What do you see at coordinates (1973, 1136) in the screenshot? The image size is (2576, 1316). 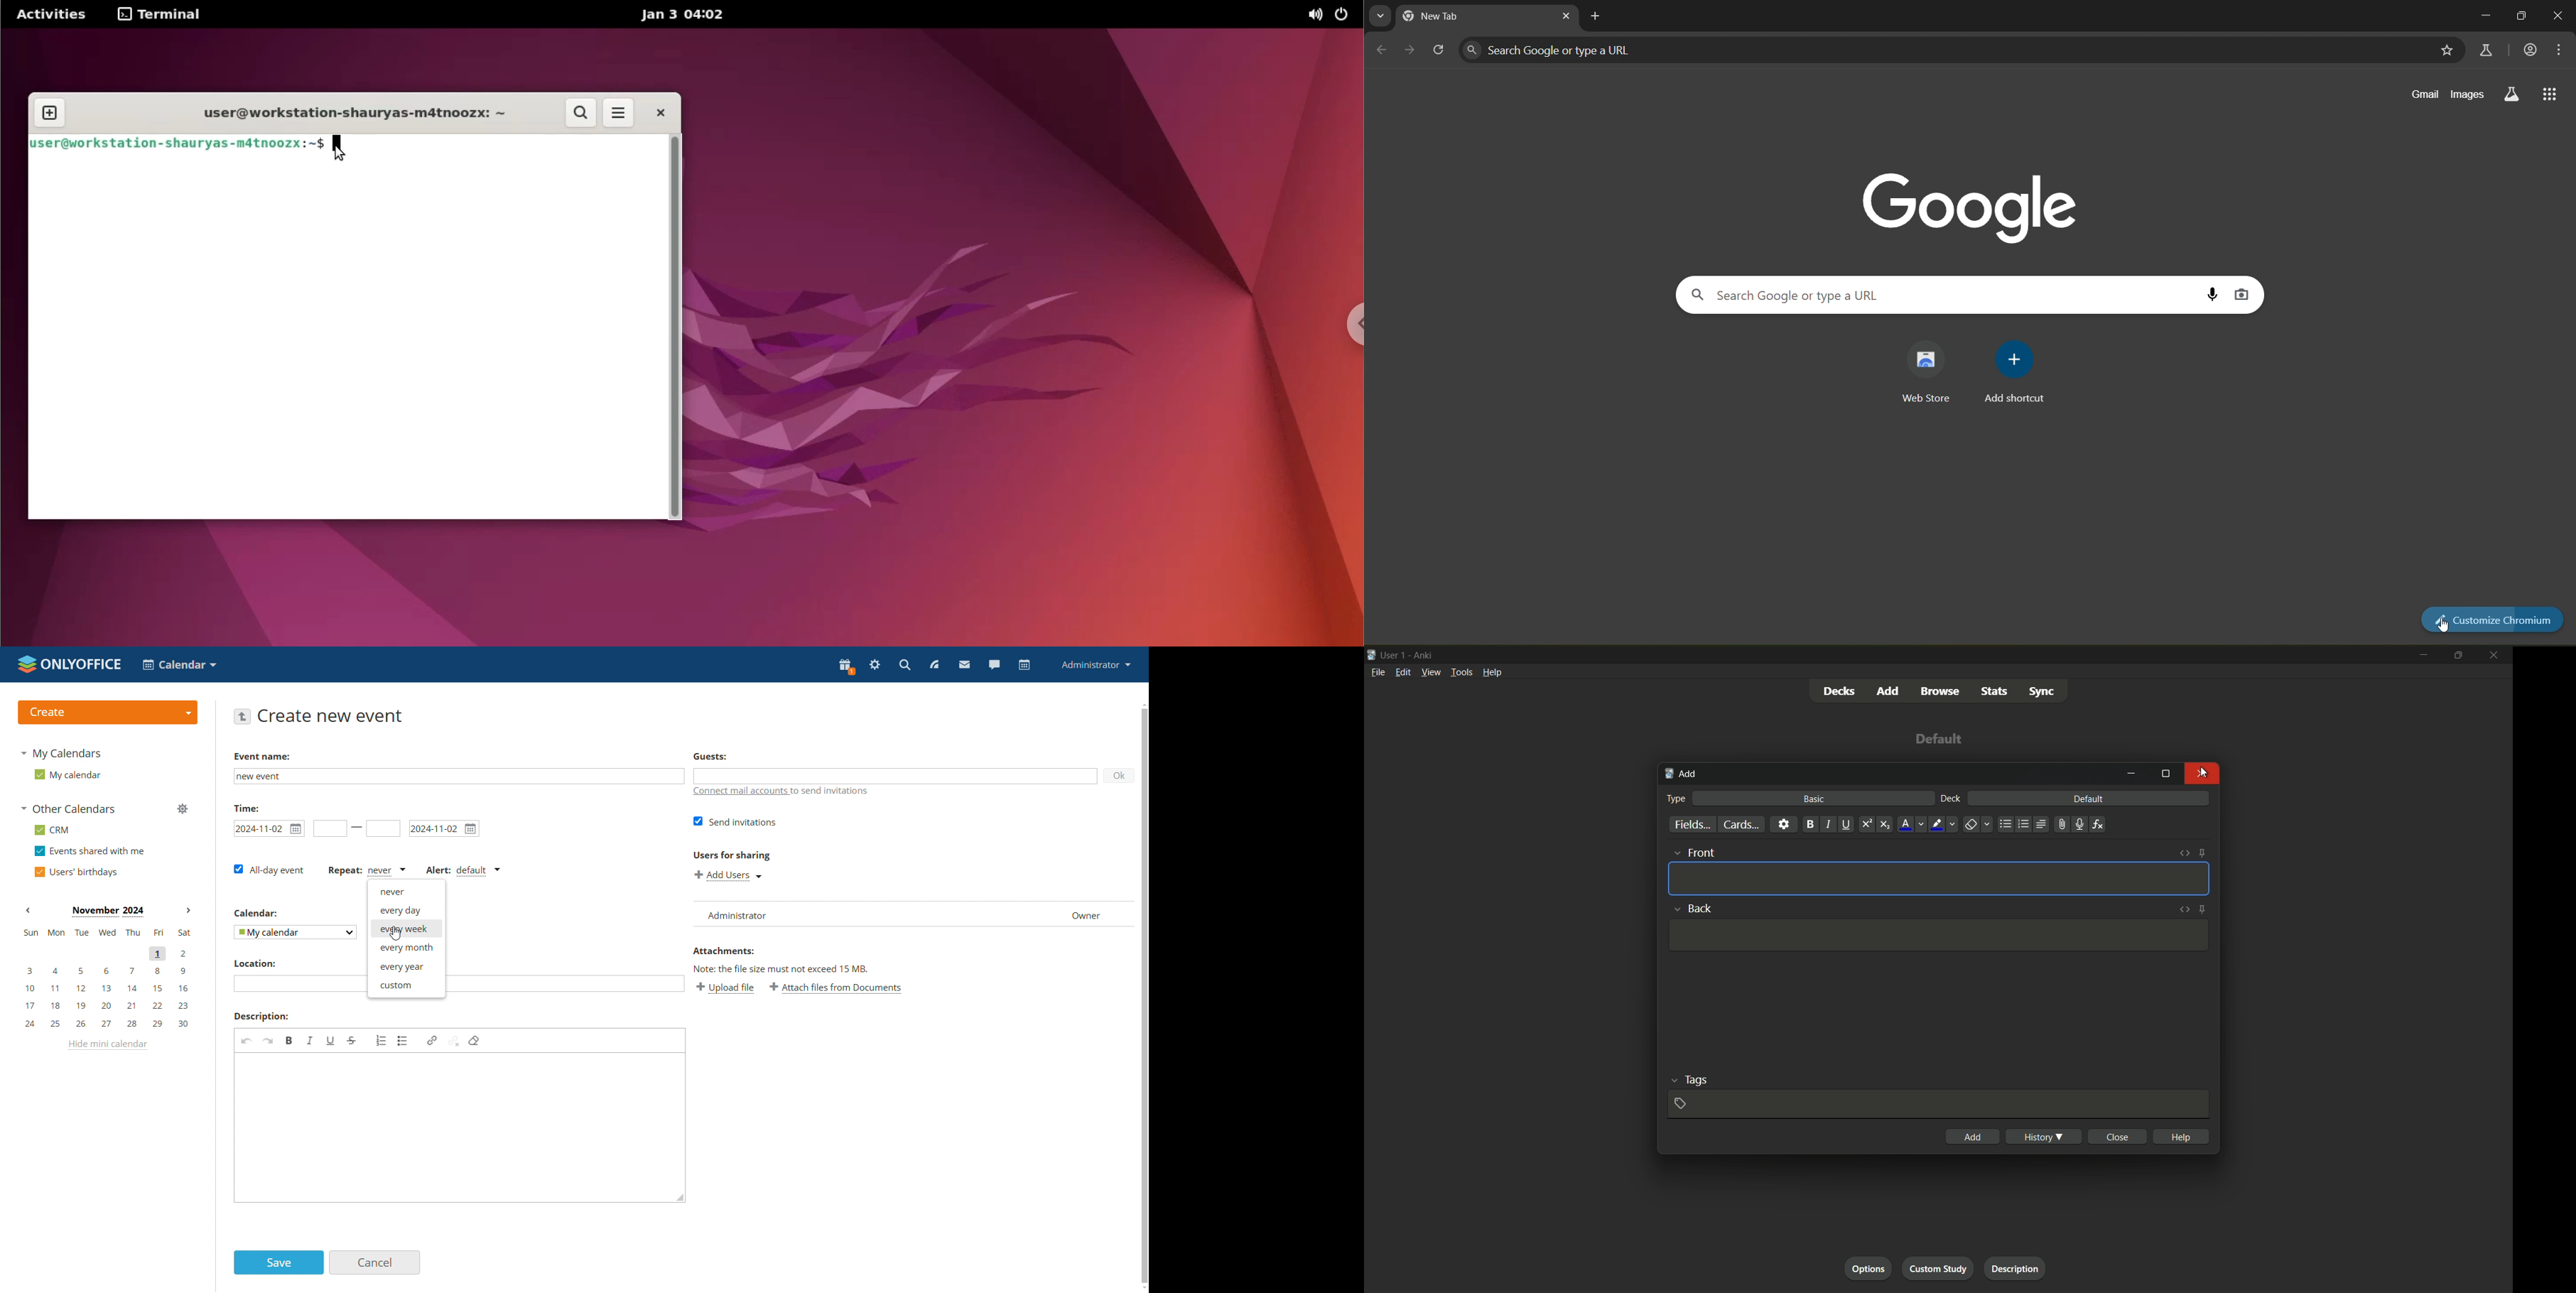 I see `add` at bounding box center [1973, 1136].